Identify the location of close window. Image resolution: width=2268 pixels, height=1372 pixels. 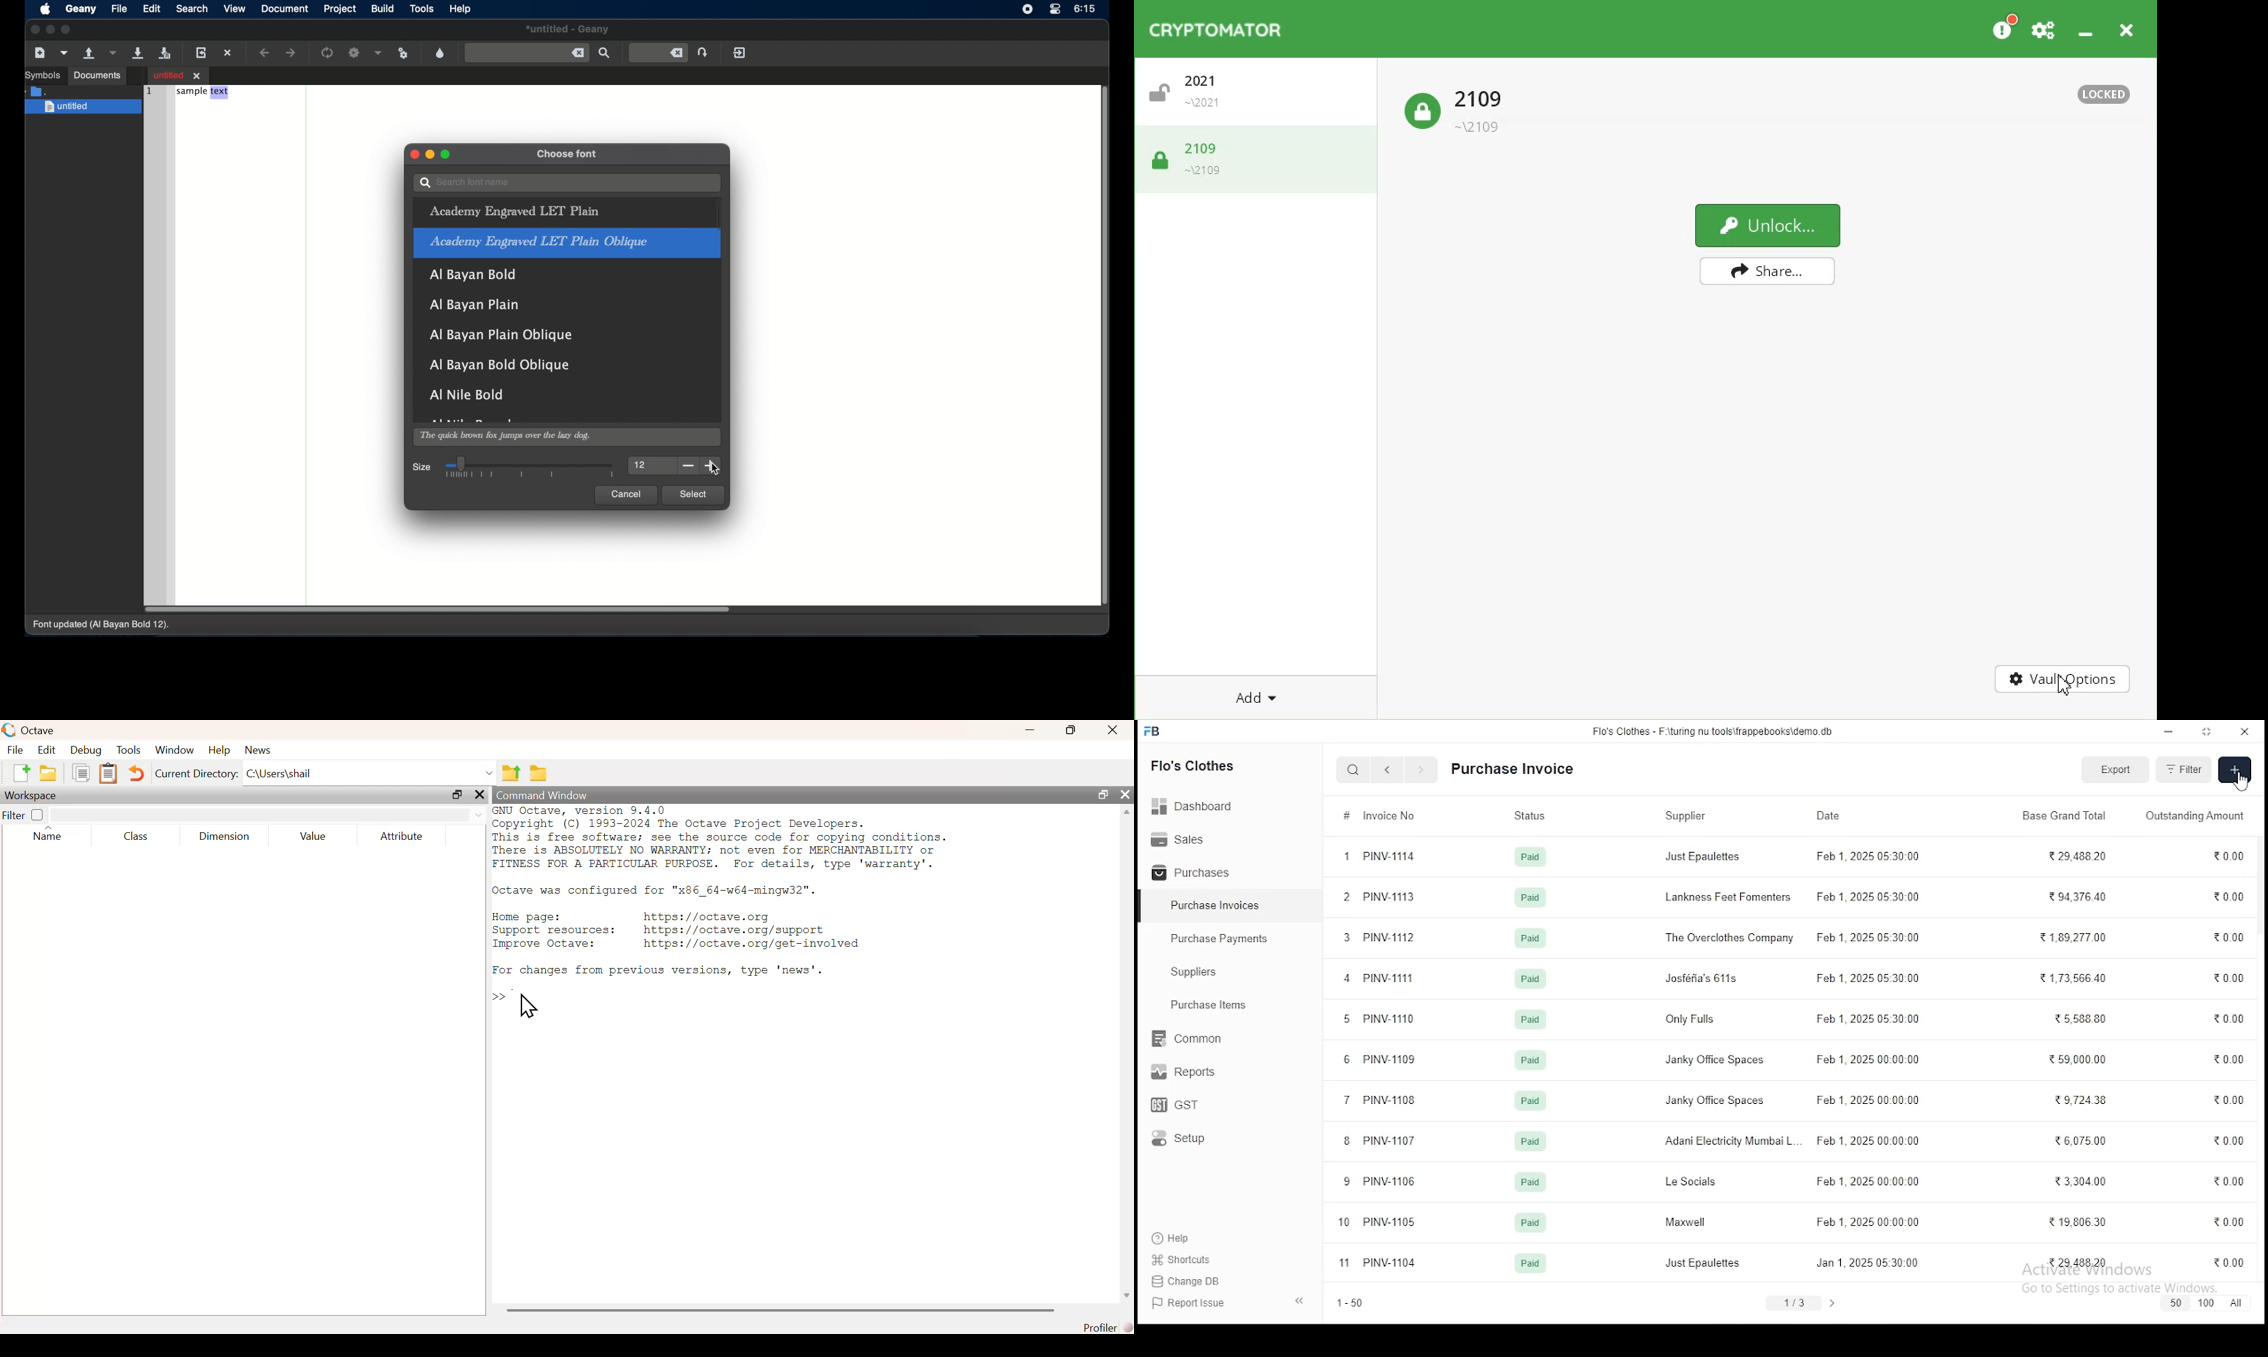
(2245, 730).